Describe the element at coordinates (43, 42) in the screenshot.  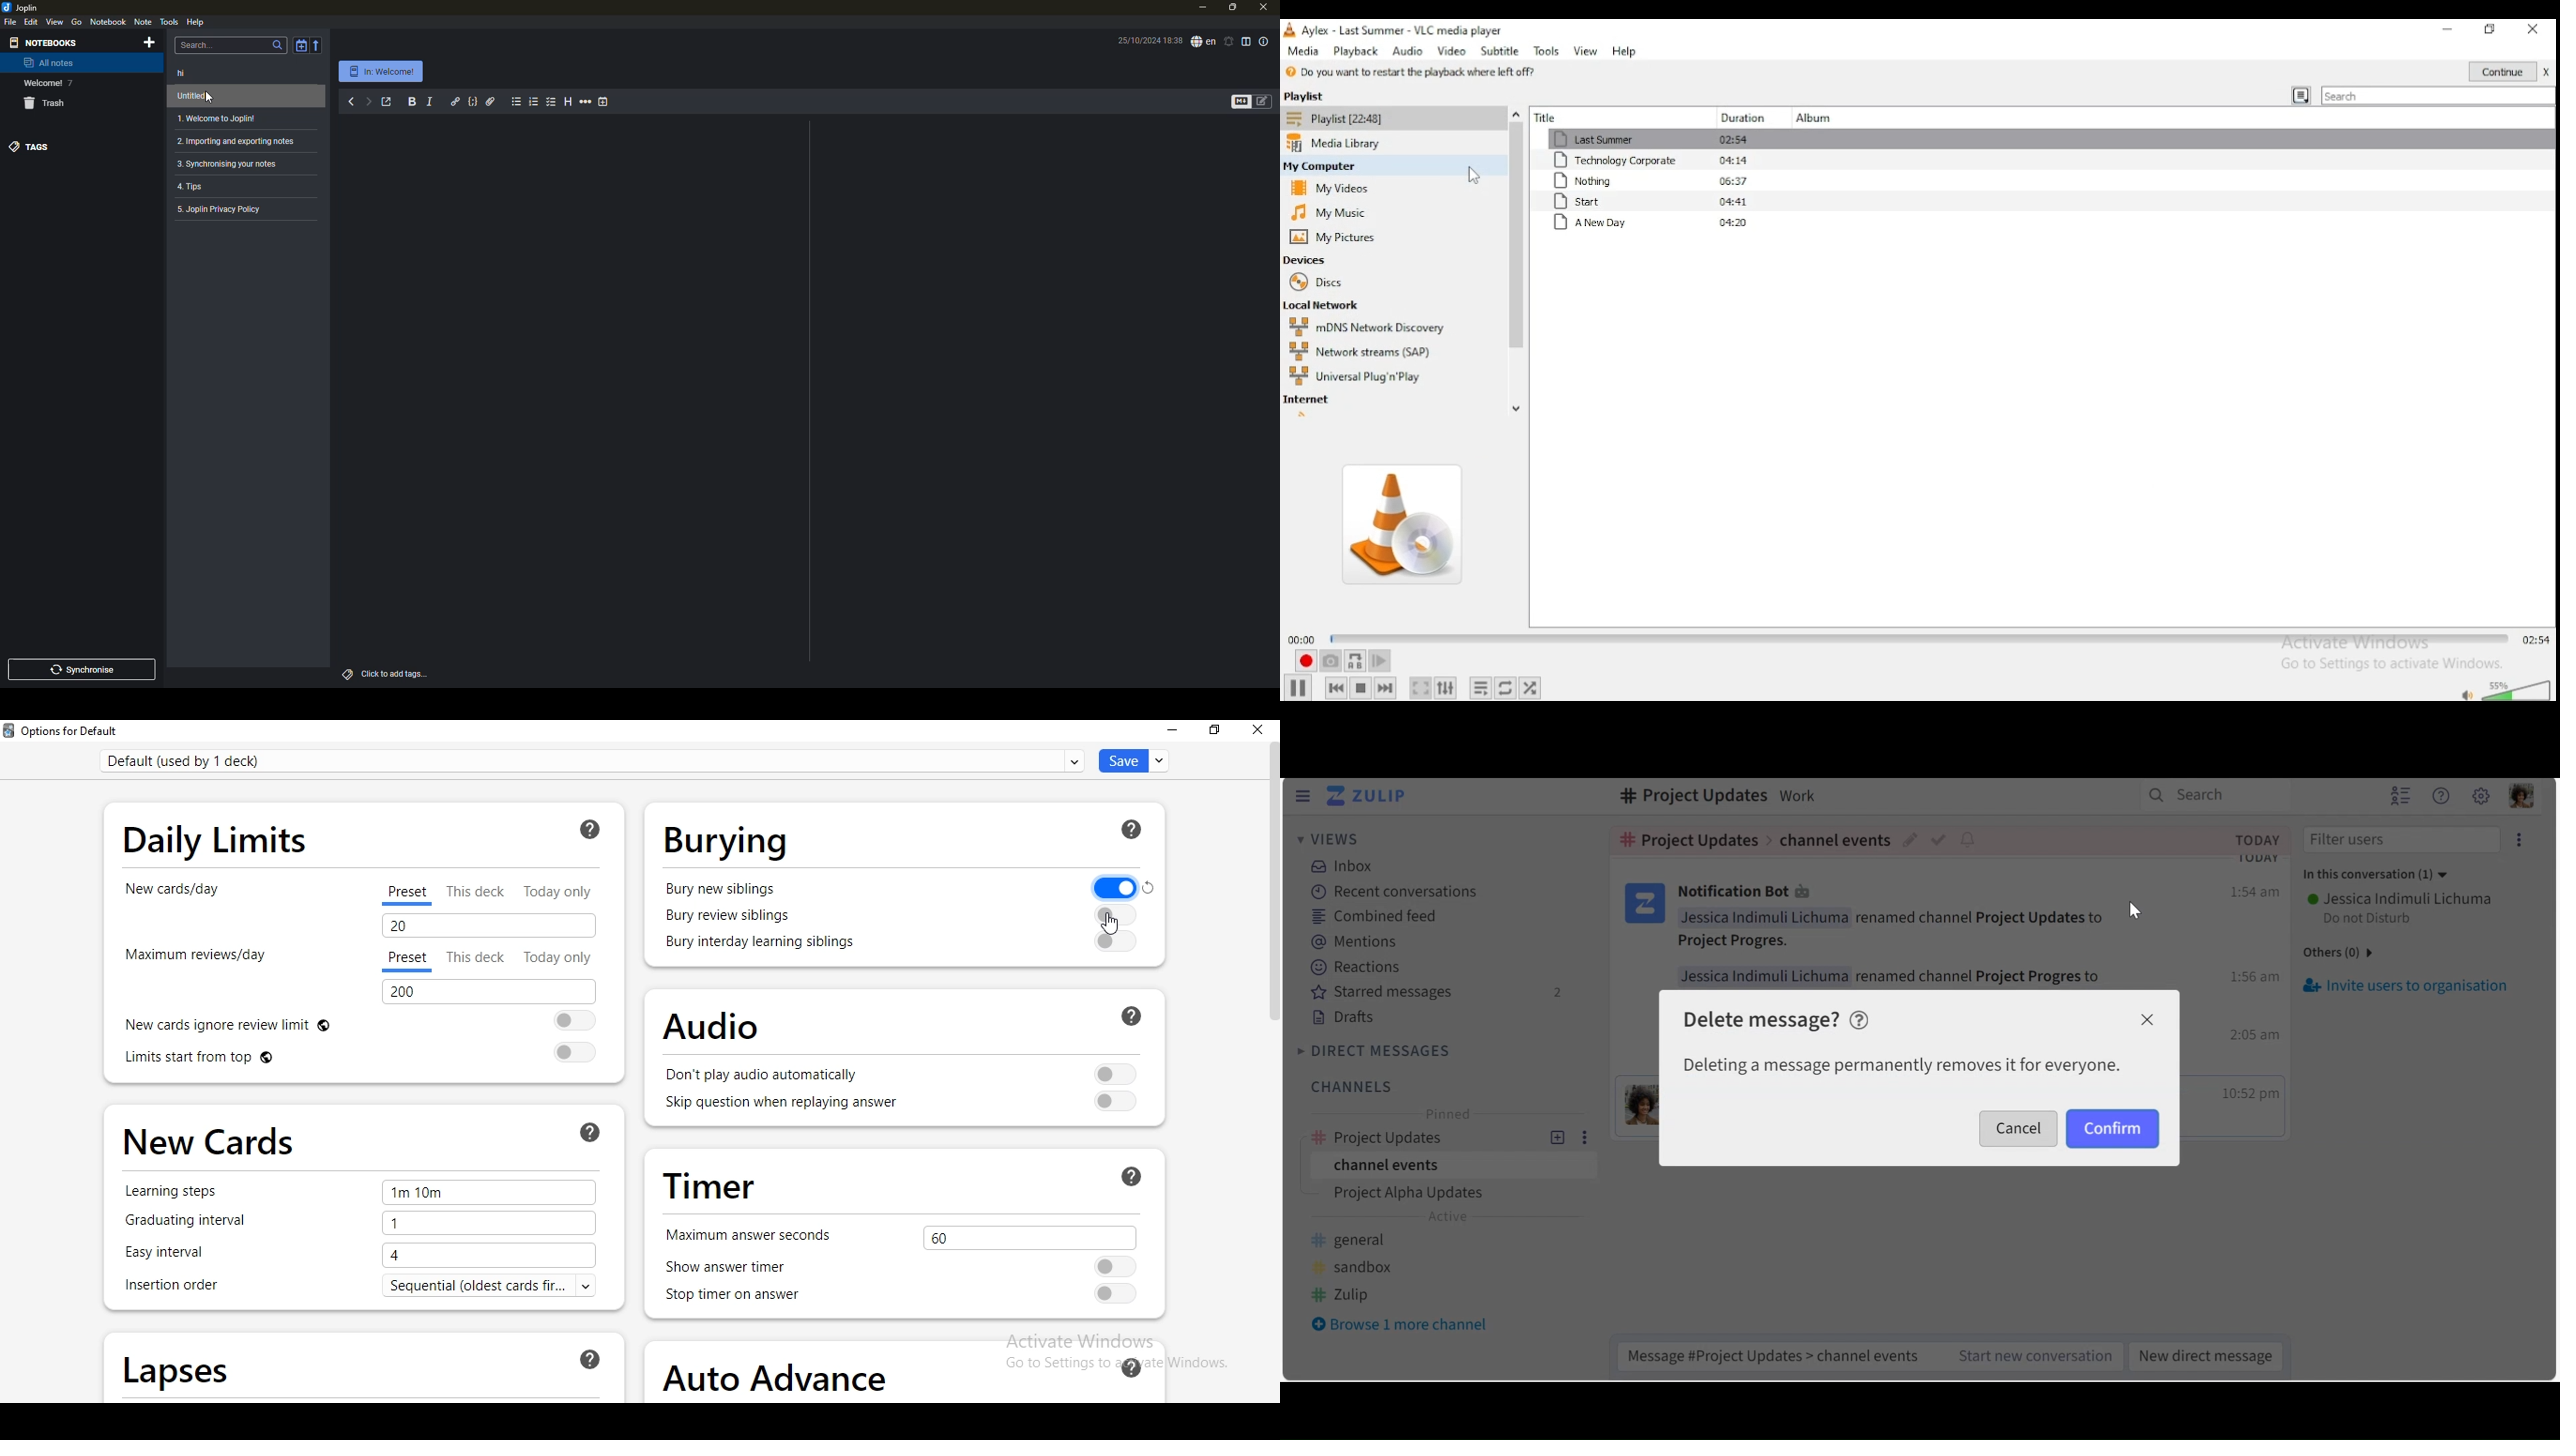
I see `notebooks` at that location.